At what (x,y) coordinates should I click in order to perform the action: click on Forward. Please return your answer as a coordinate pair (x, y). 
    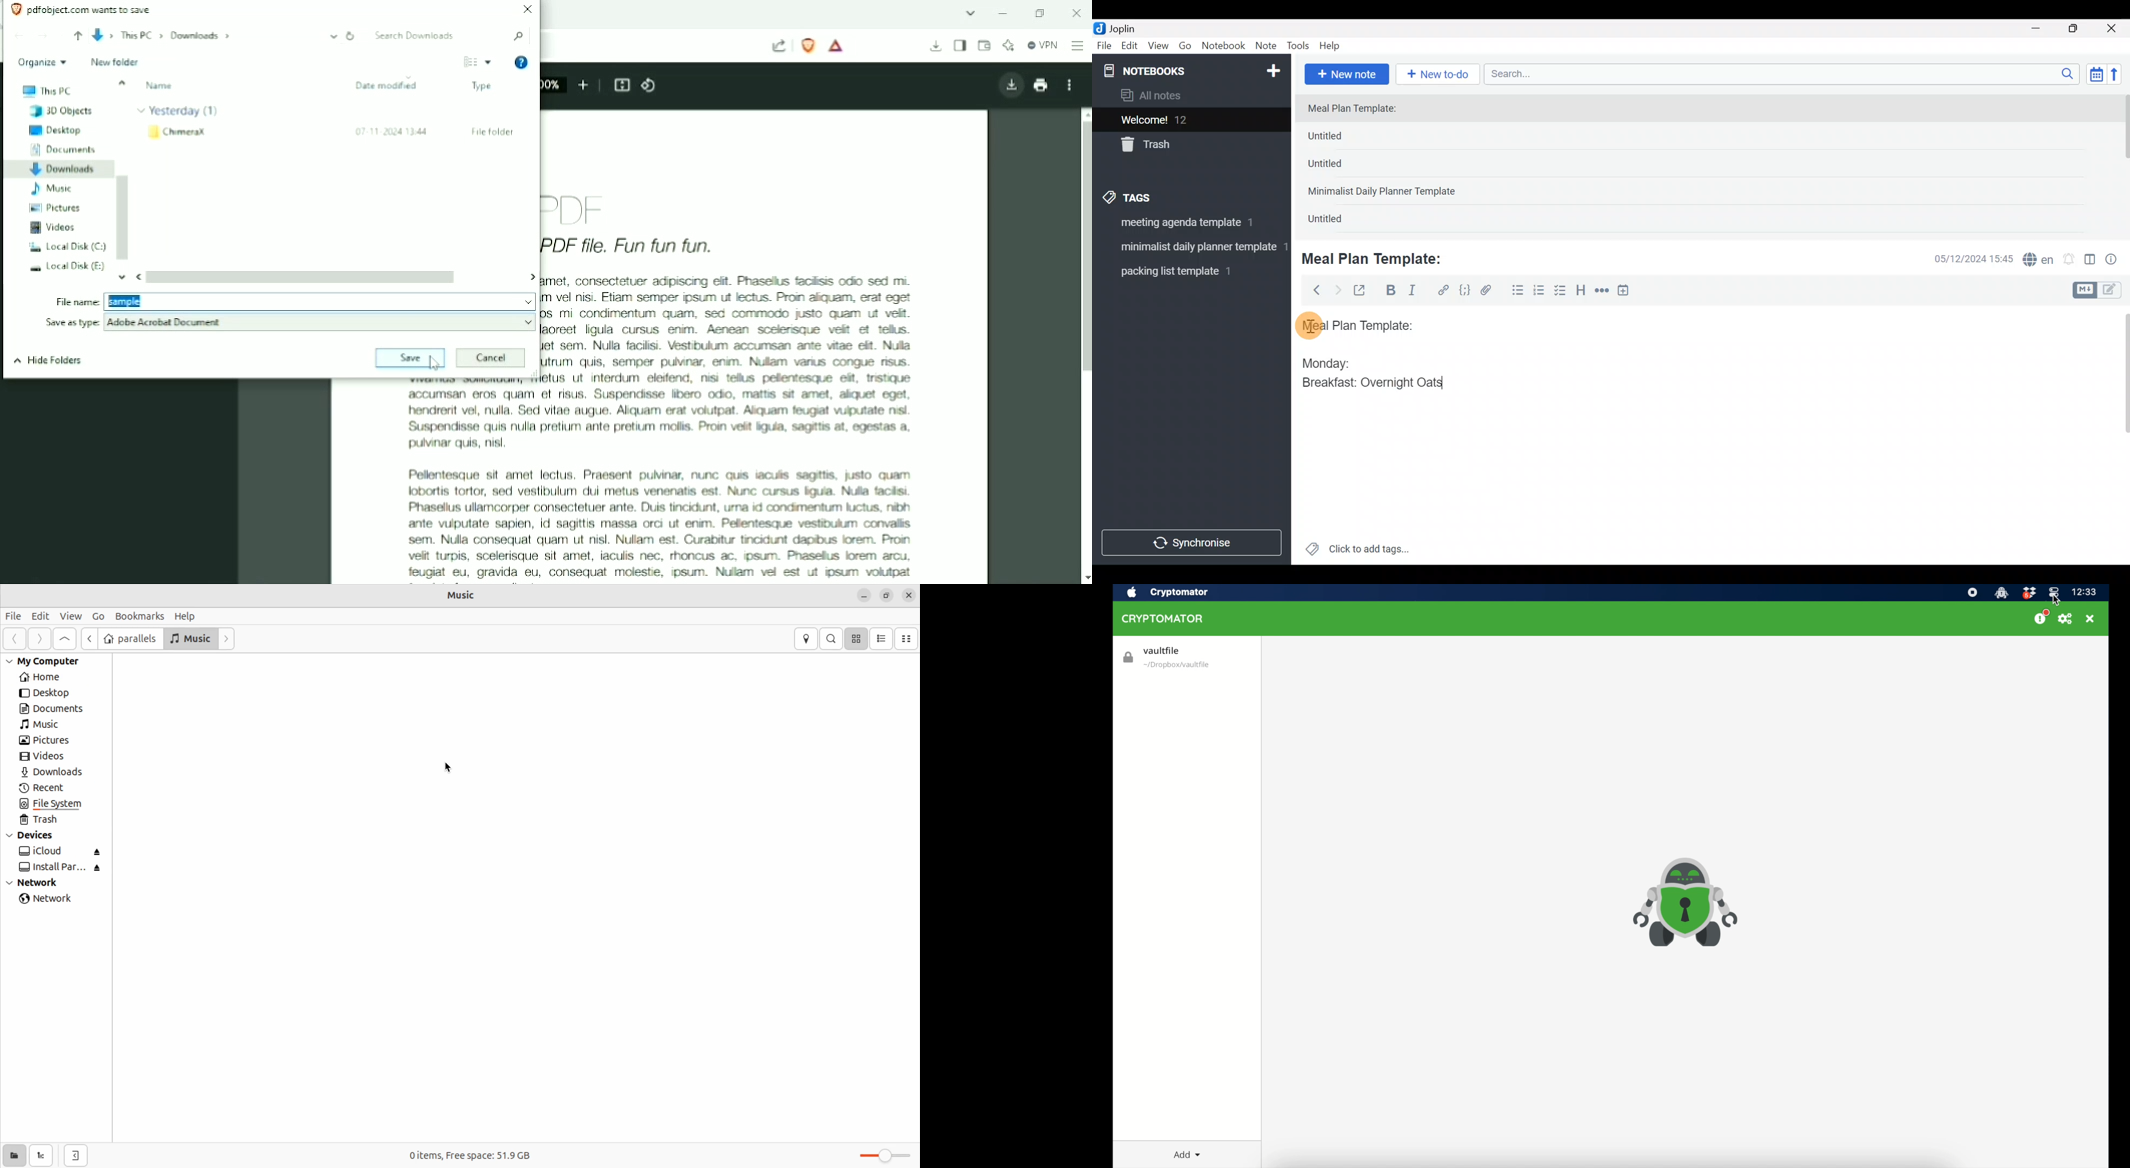
    Looking at the image, I should click on (1337, 290).